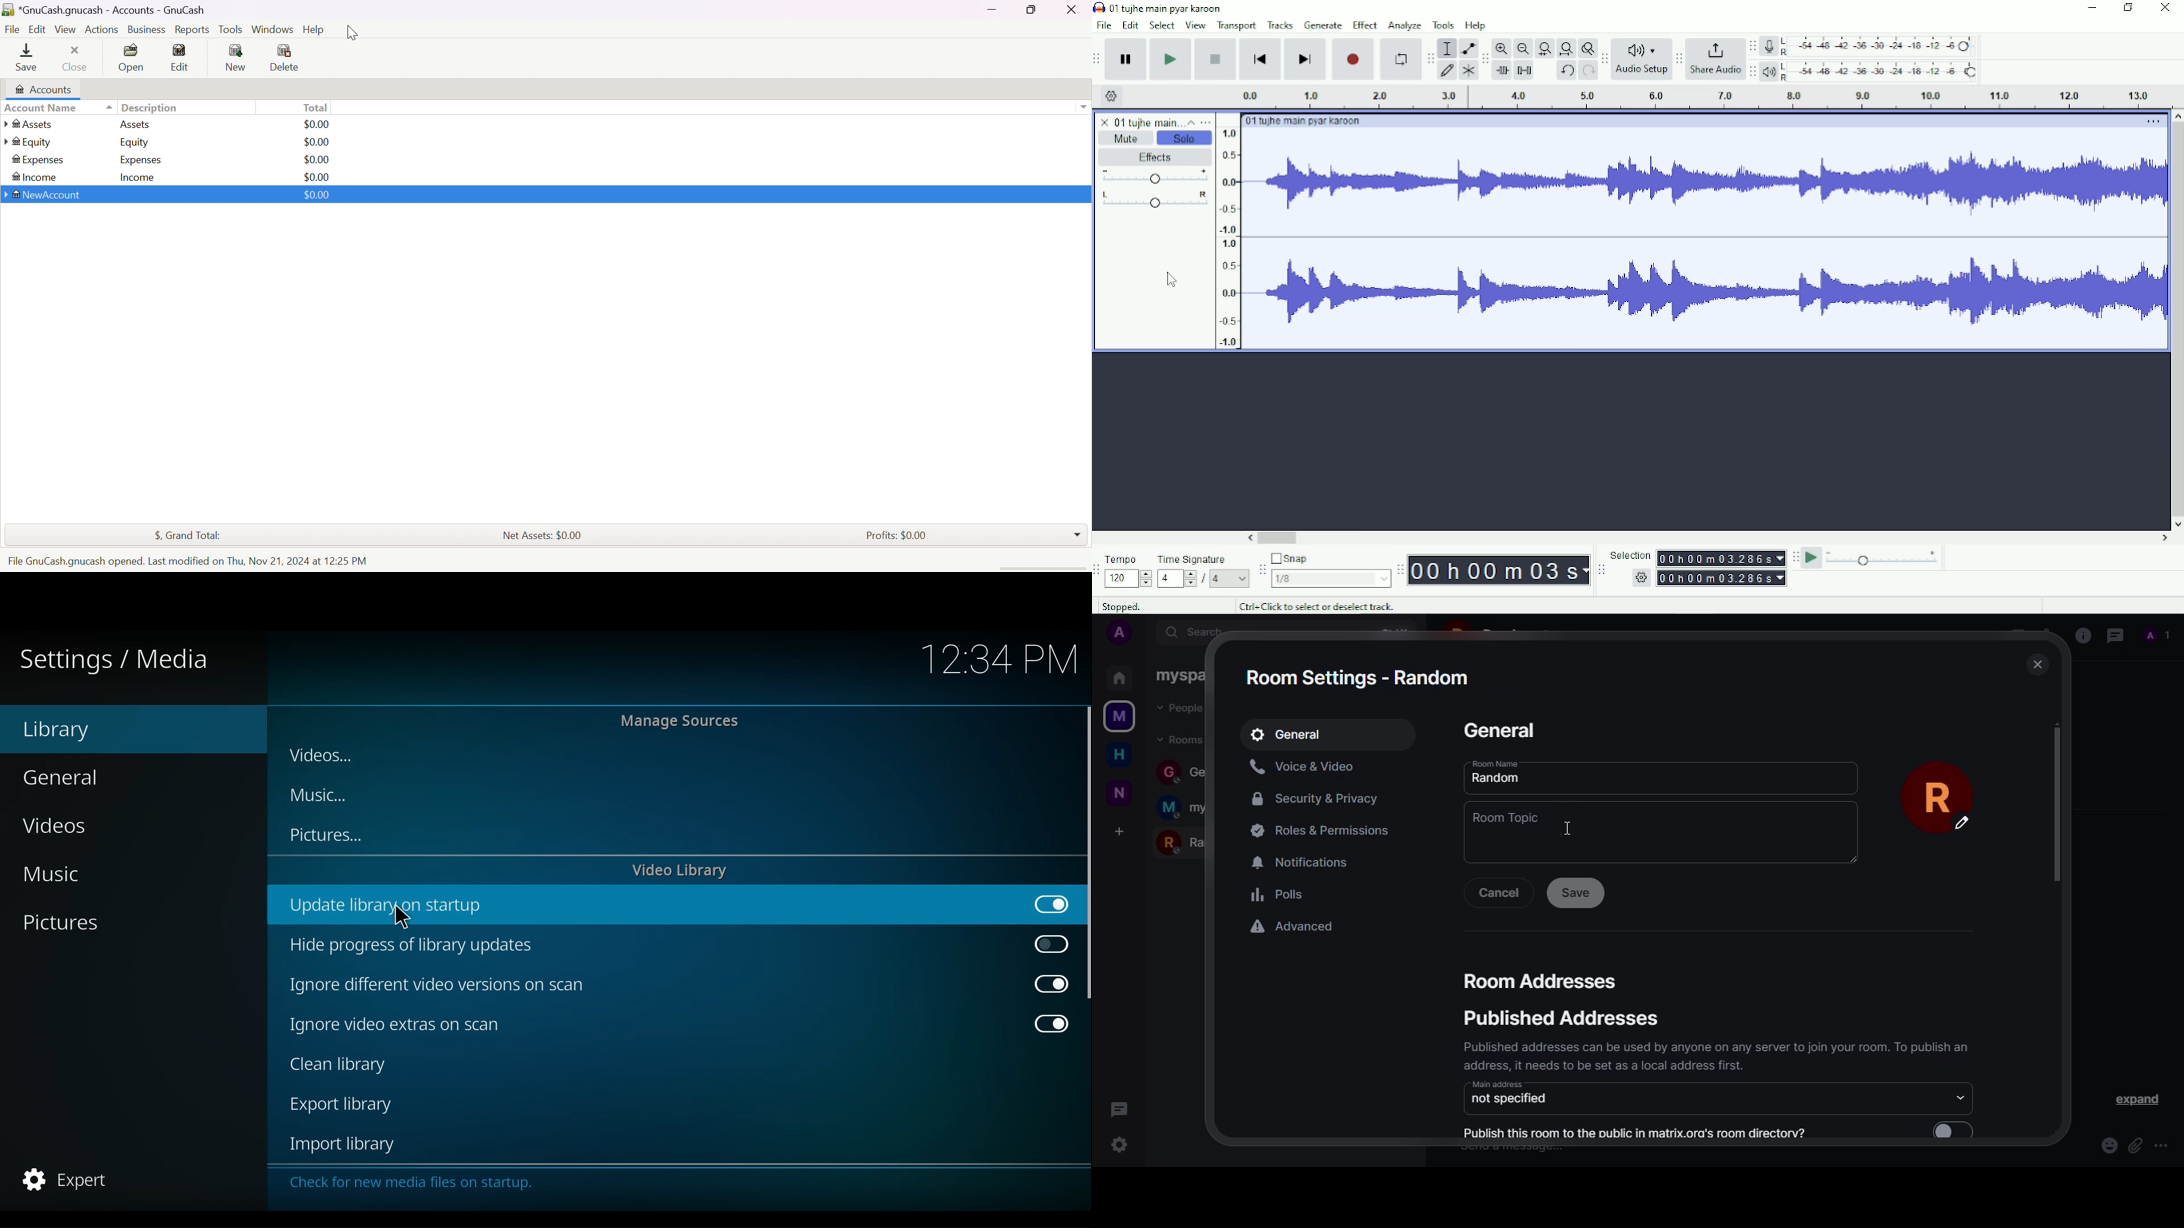 The height and width of the screenshot is (1232, 2184). Describe the element at coordinates (1447, 69) in the screenshot. I see `Draw tool` at that location.